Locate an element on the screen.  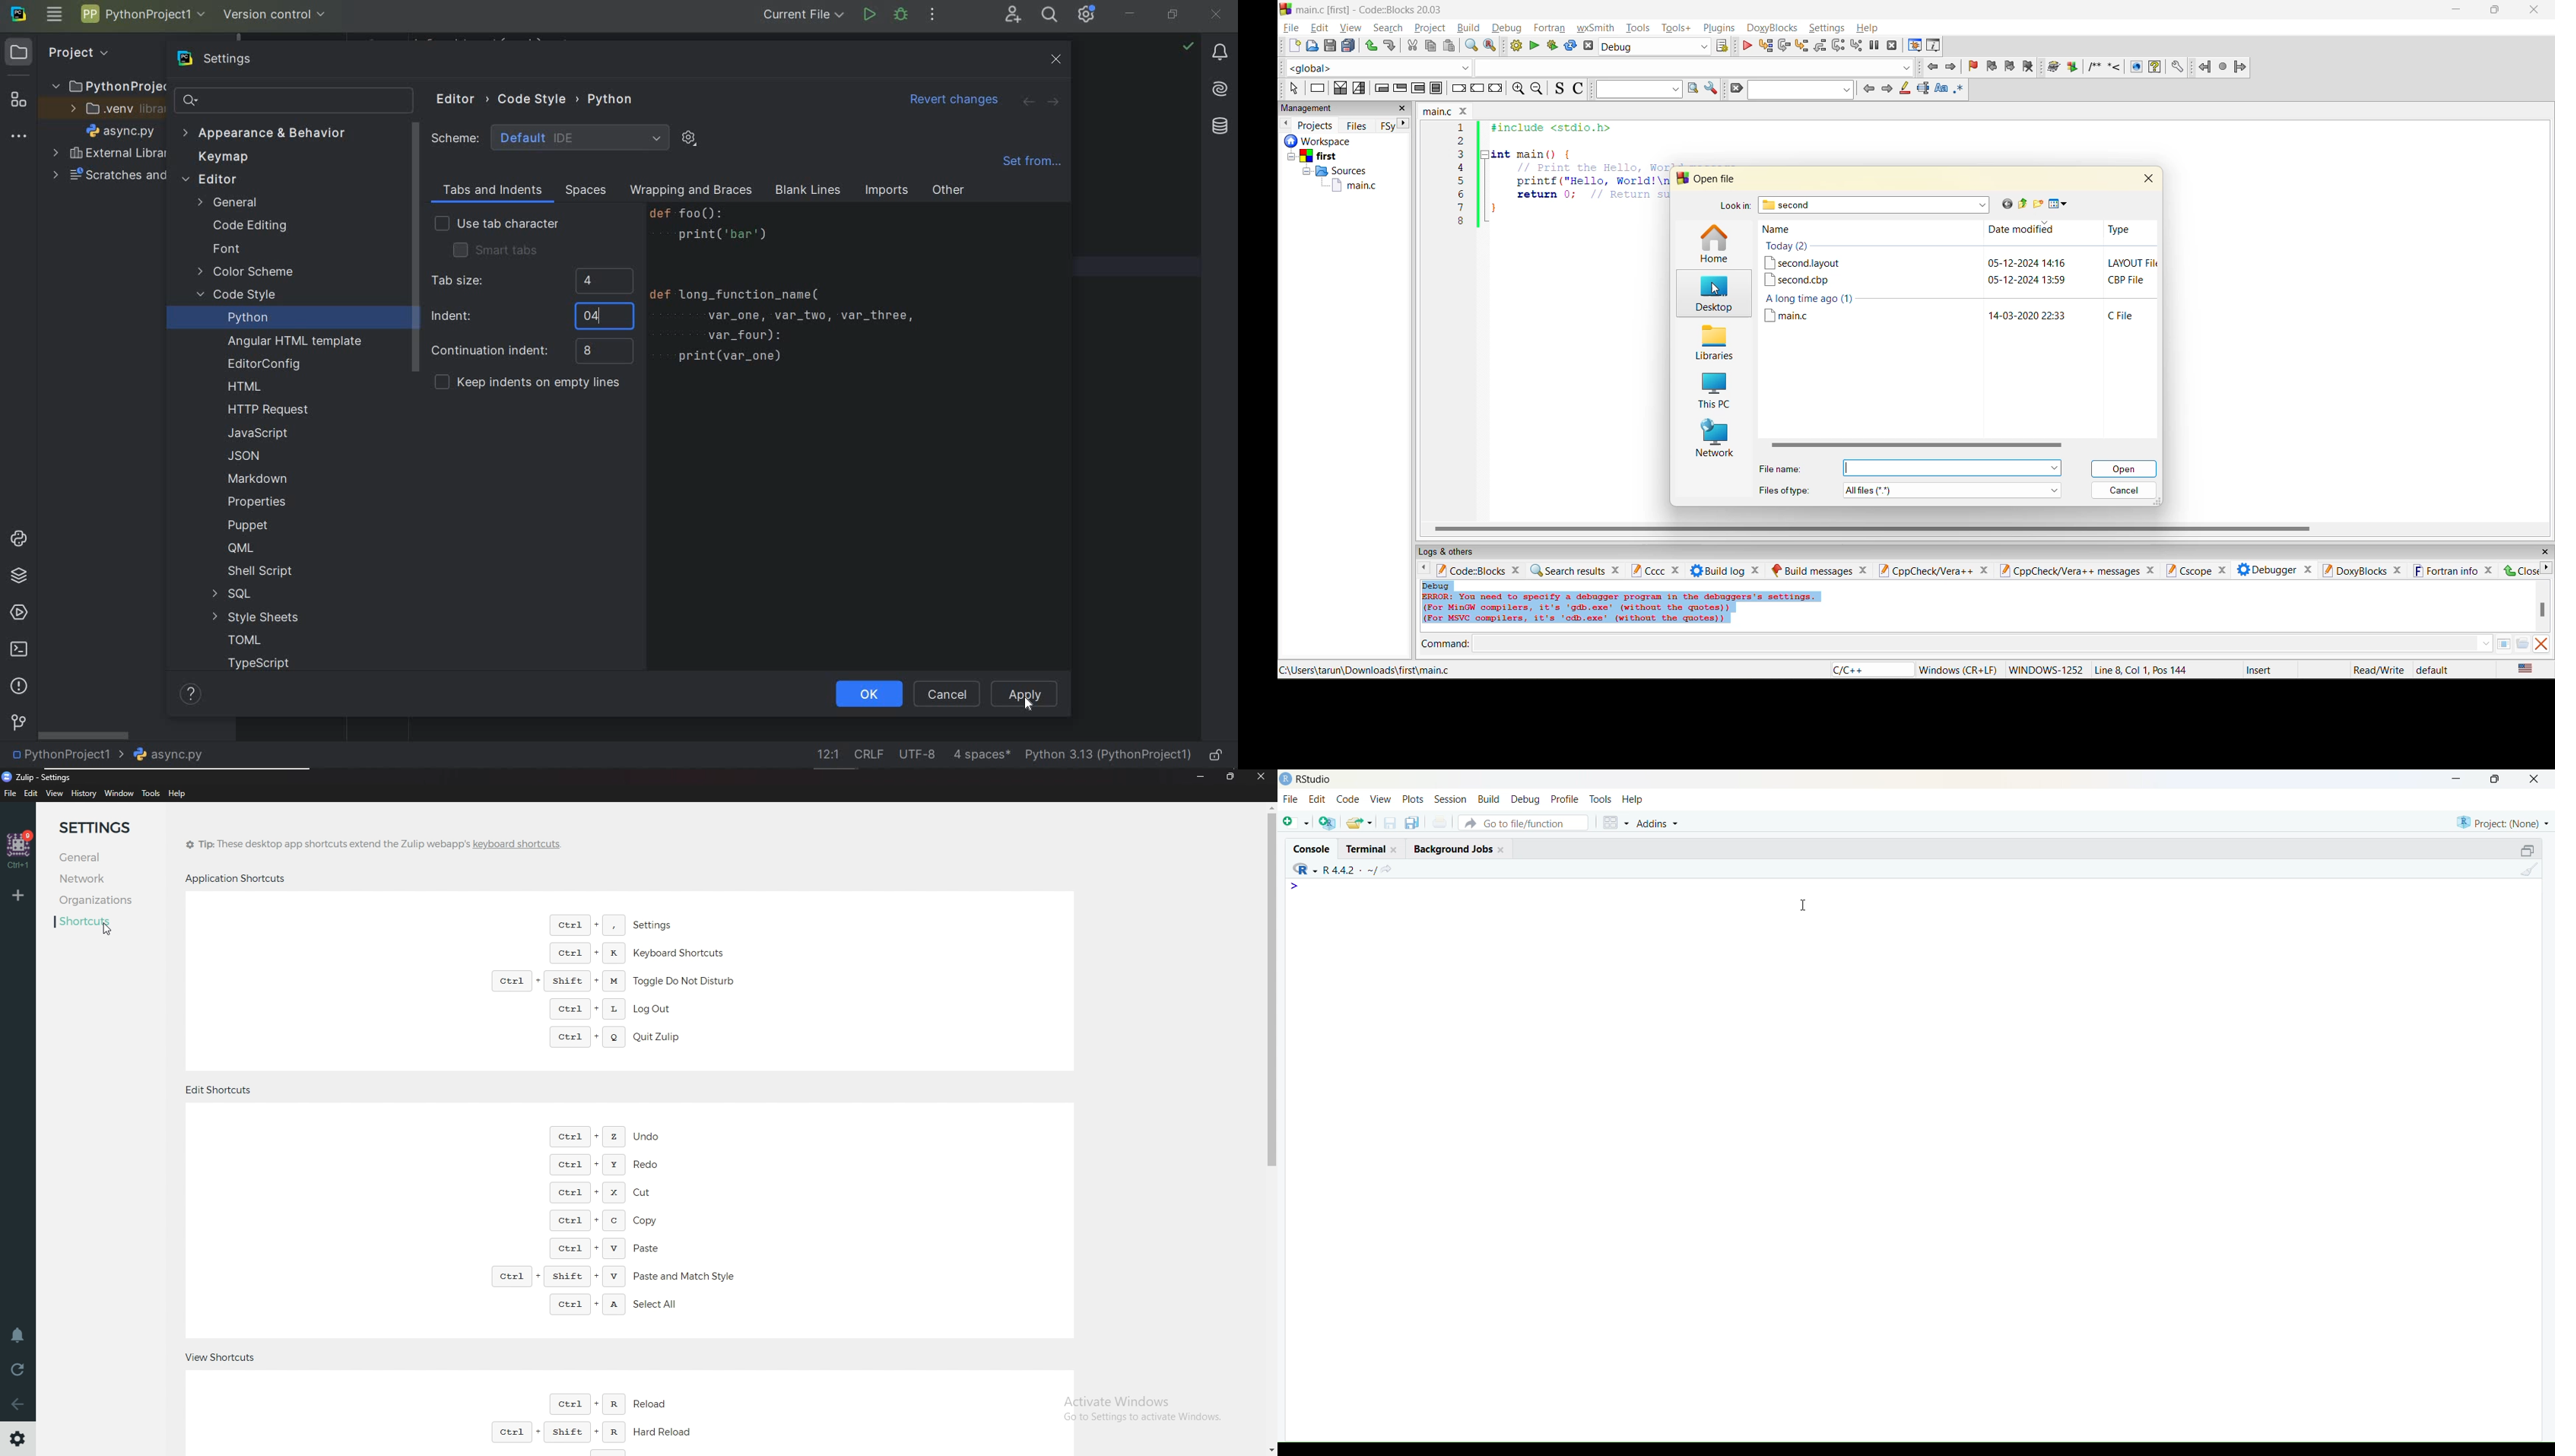
Project folder is located at coordinates (104, 85).